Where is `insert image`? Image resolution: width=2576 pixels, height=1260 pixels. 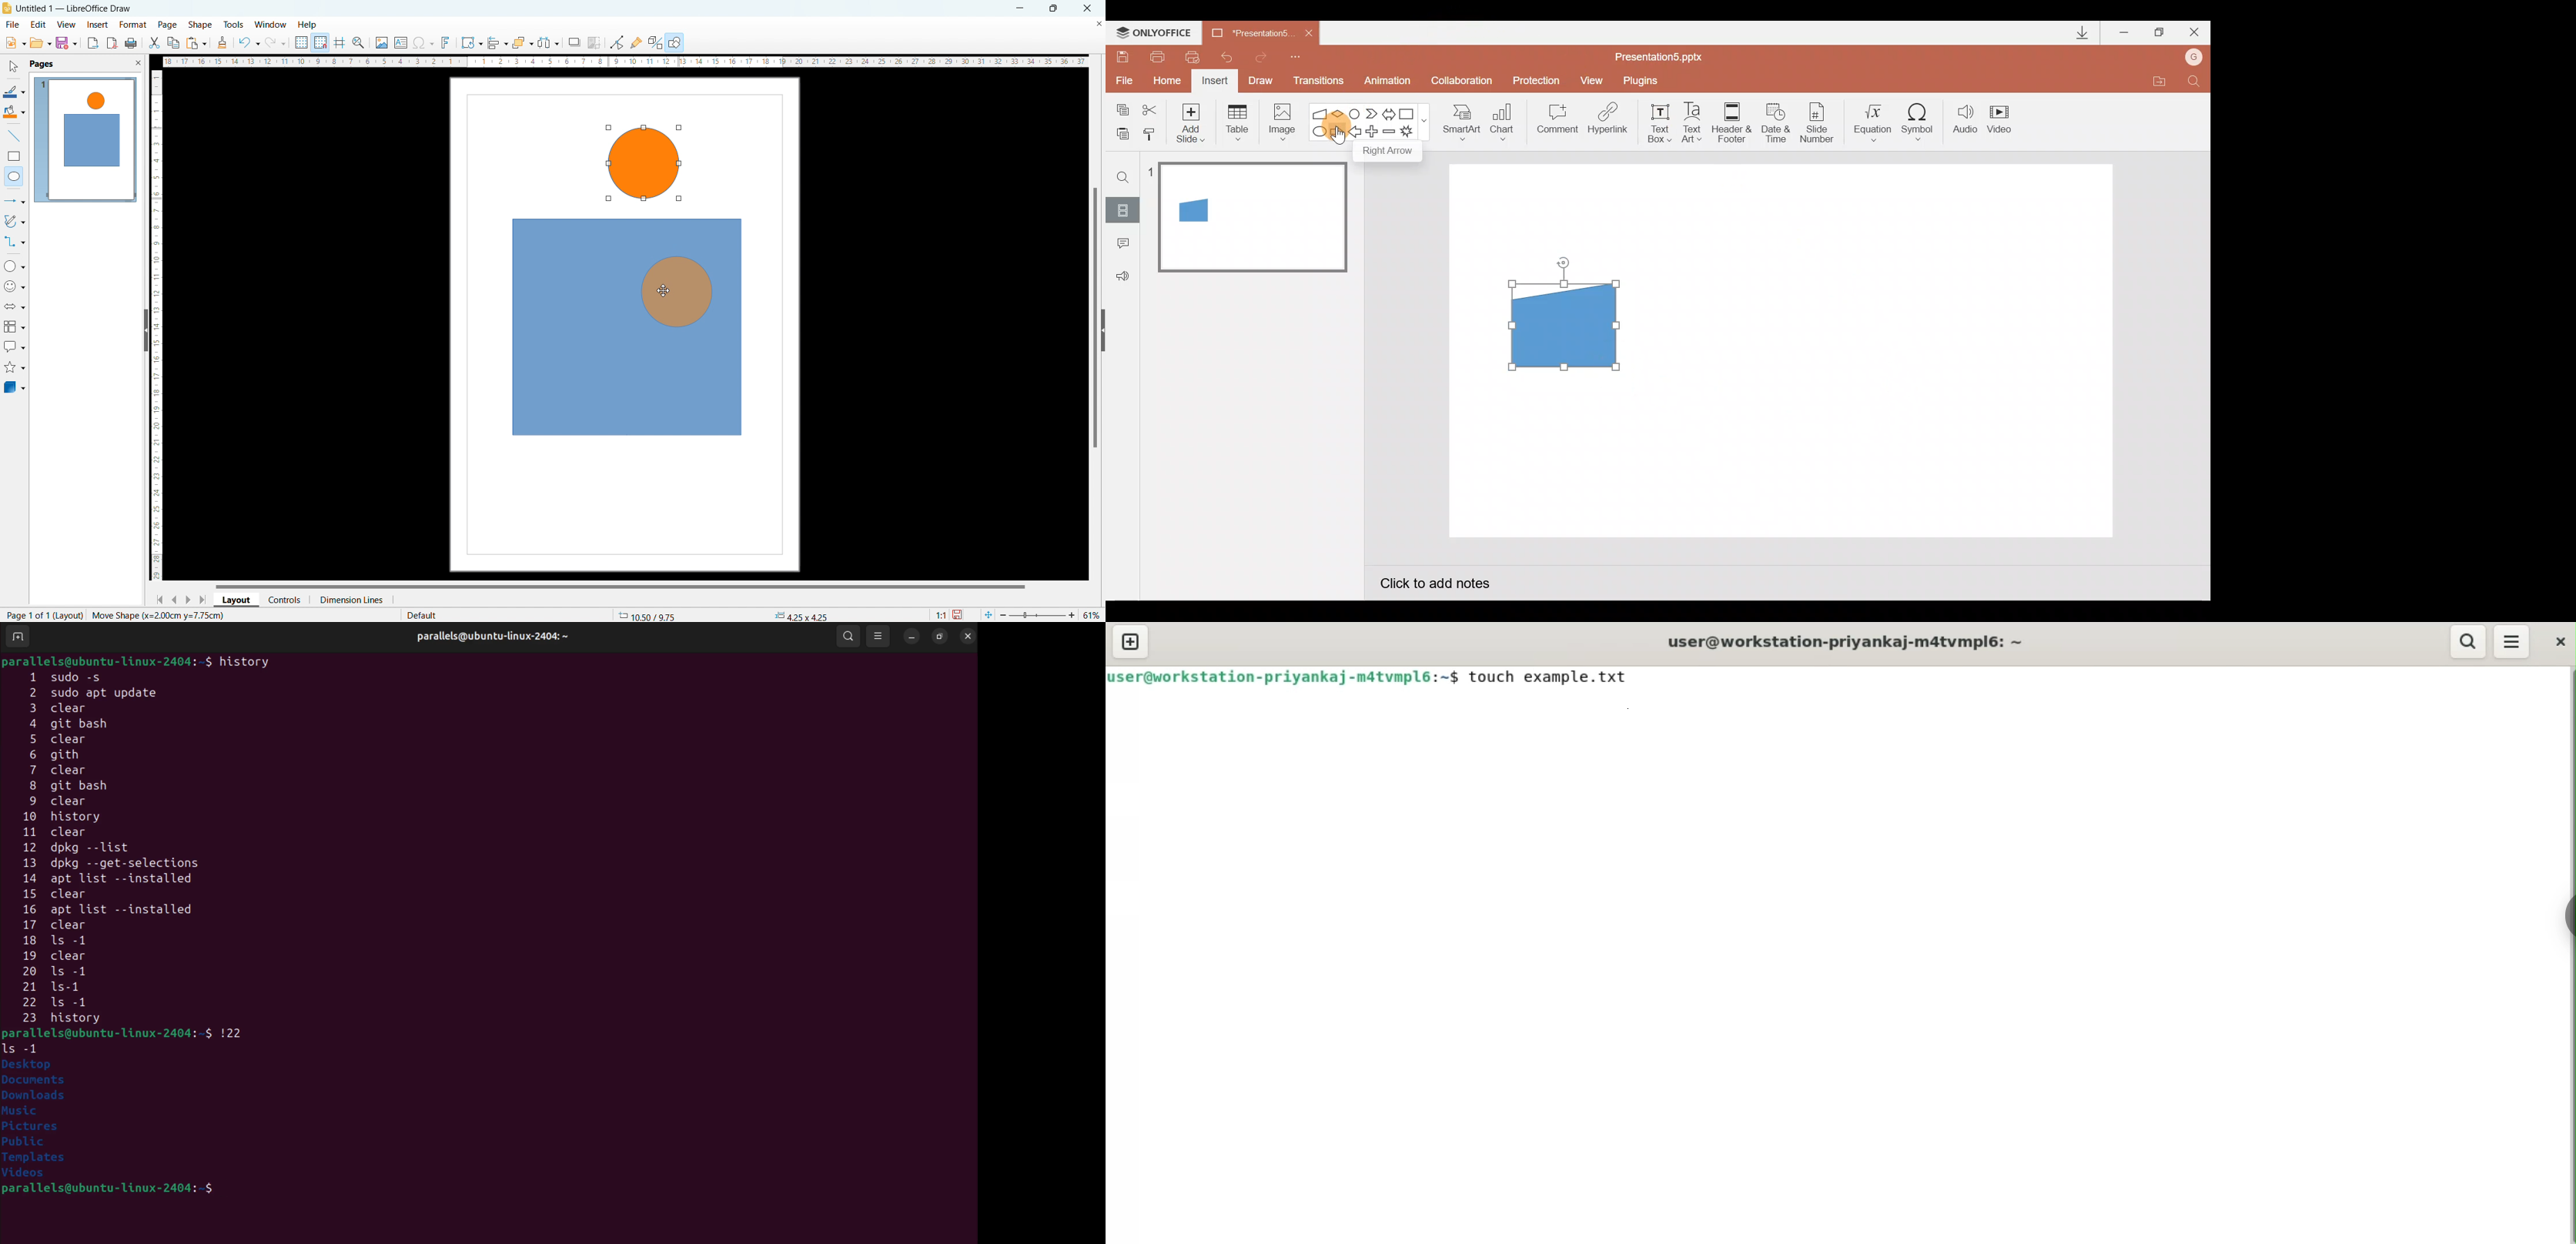
insert image is located at coordinates (381, 43).